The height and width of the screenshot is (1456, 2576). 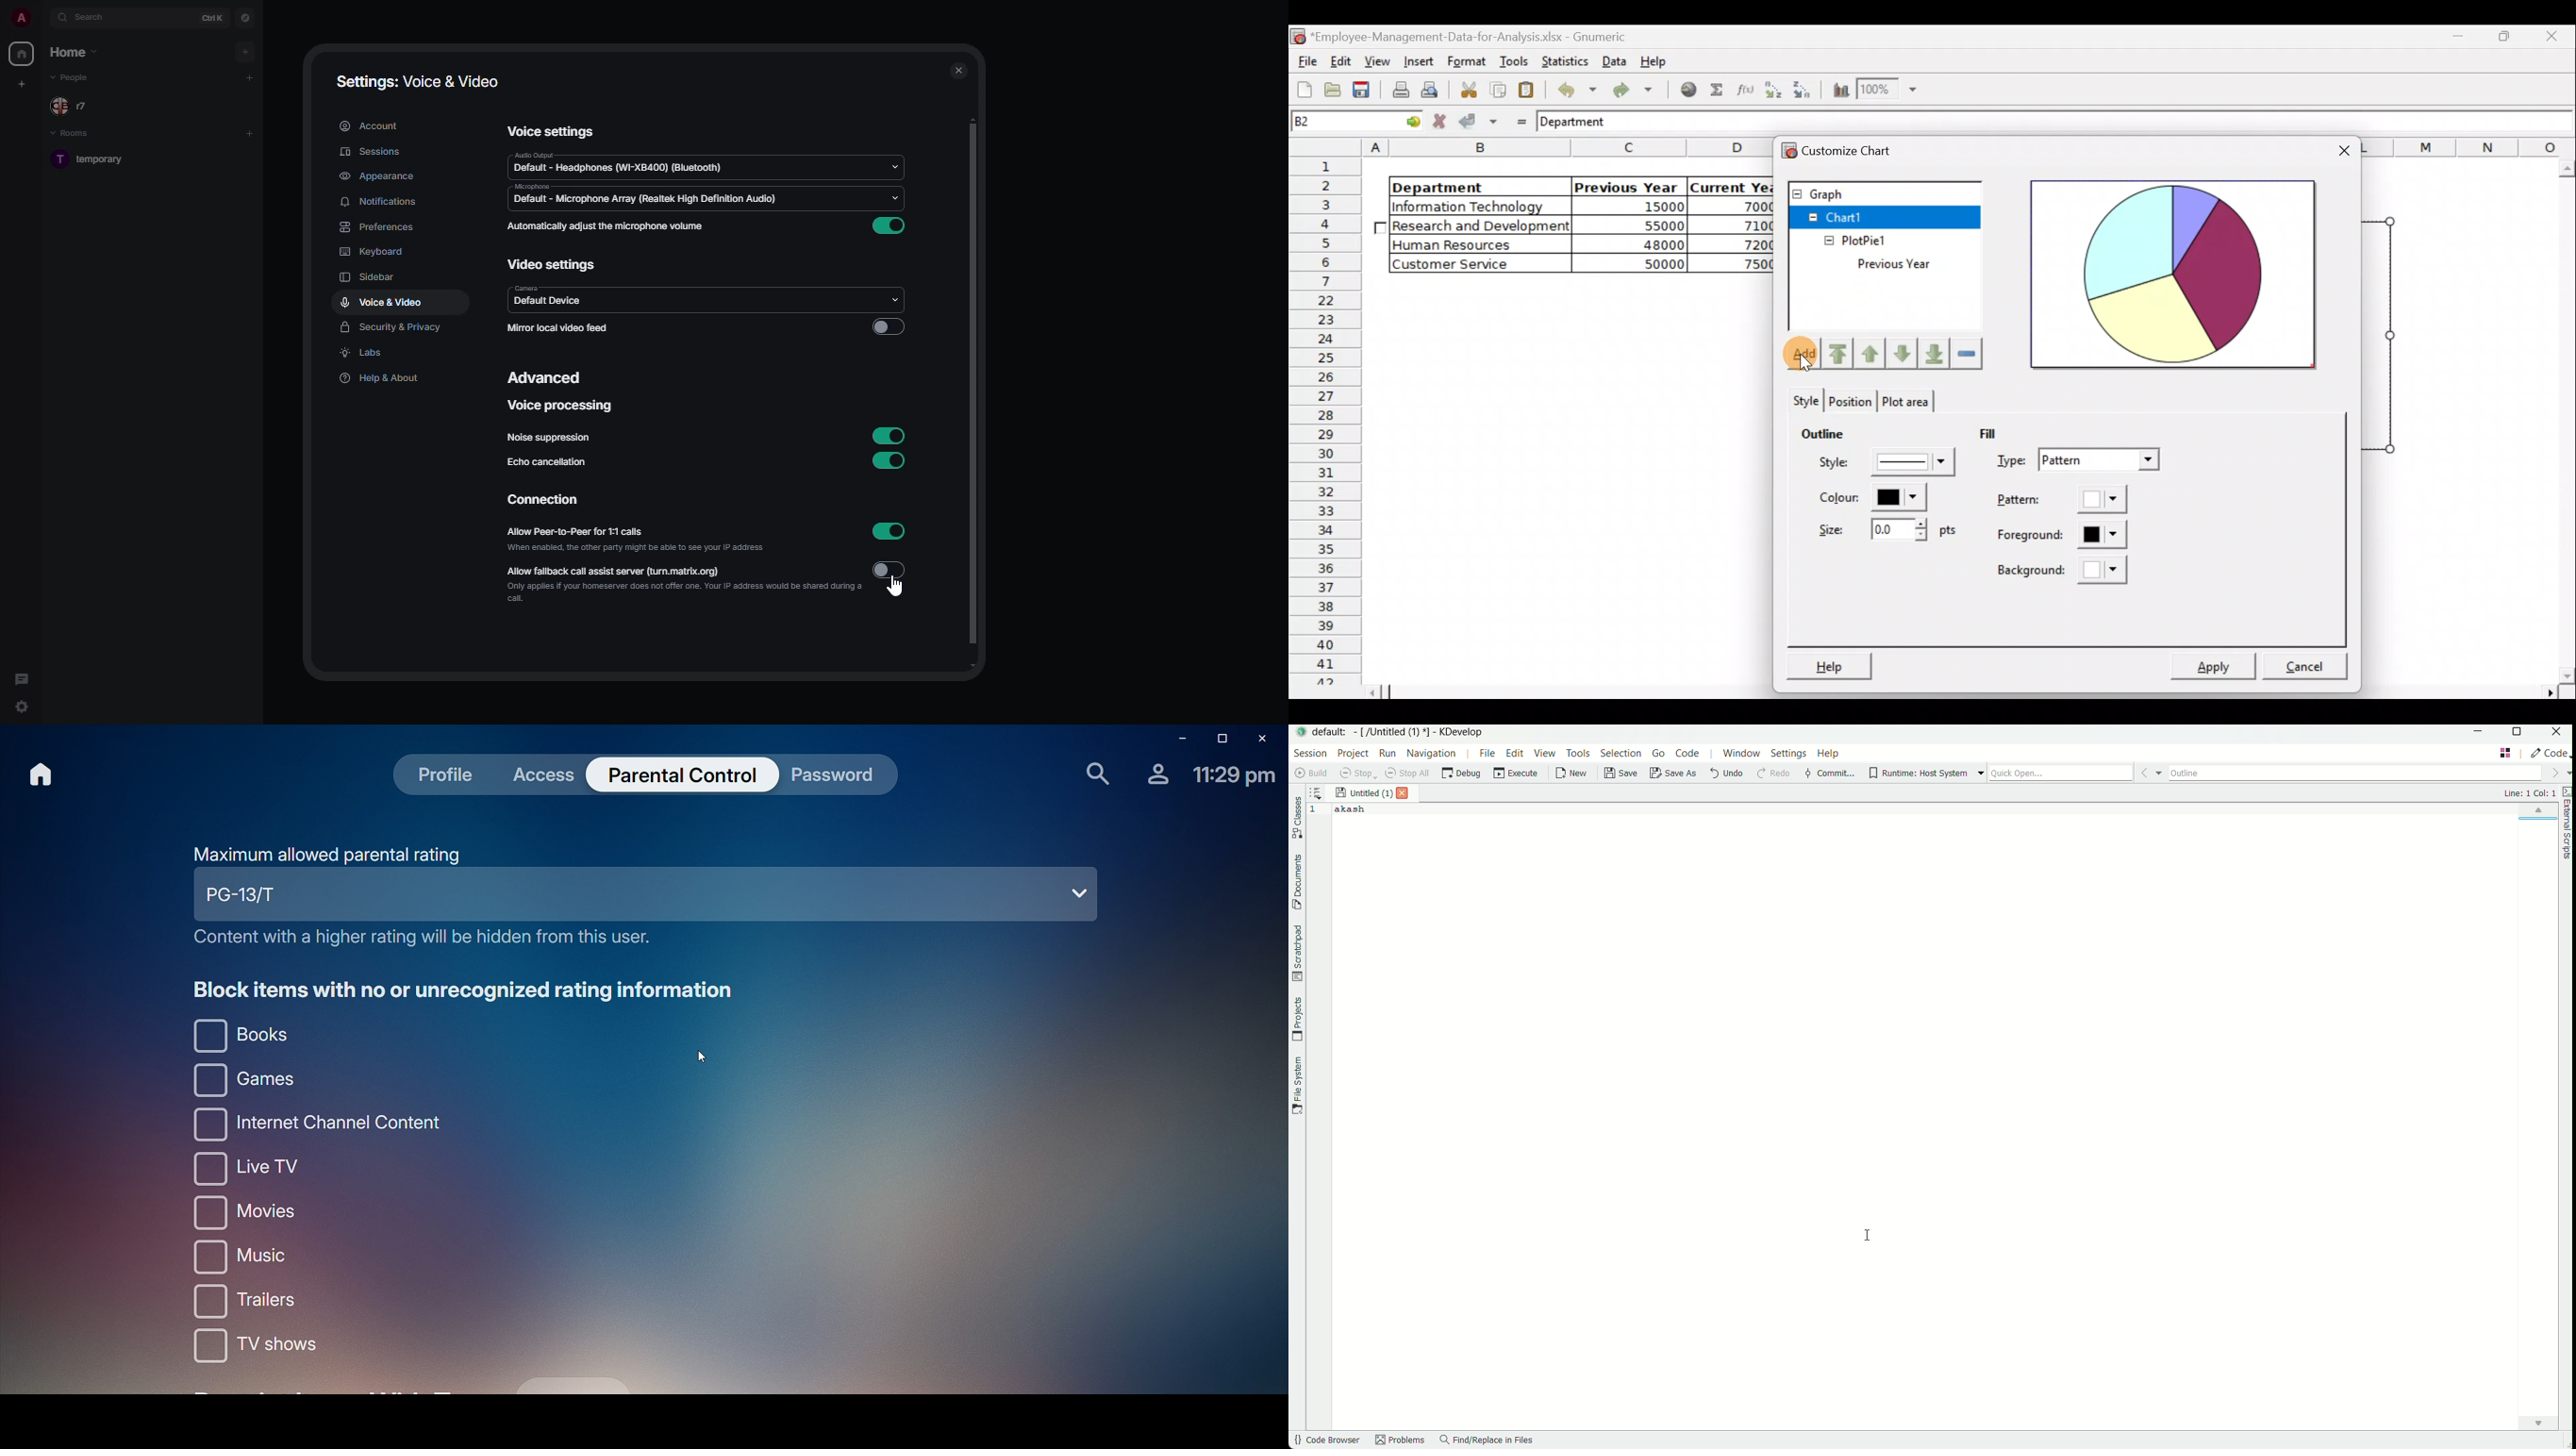 What do you see at coordinates (21, 18) in the screenshot?
I see `profile` at bounding box center [21, 18].